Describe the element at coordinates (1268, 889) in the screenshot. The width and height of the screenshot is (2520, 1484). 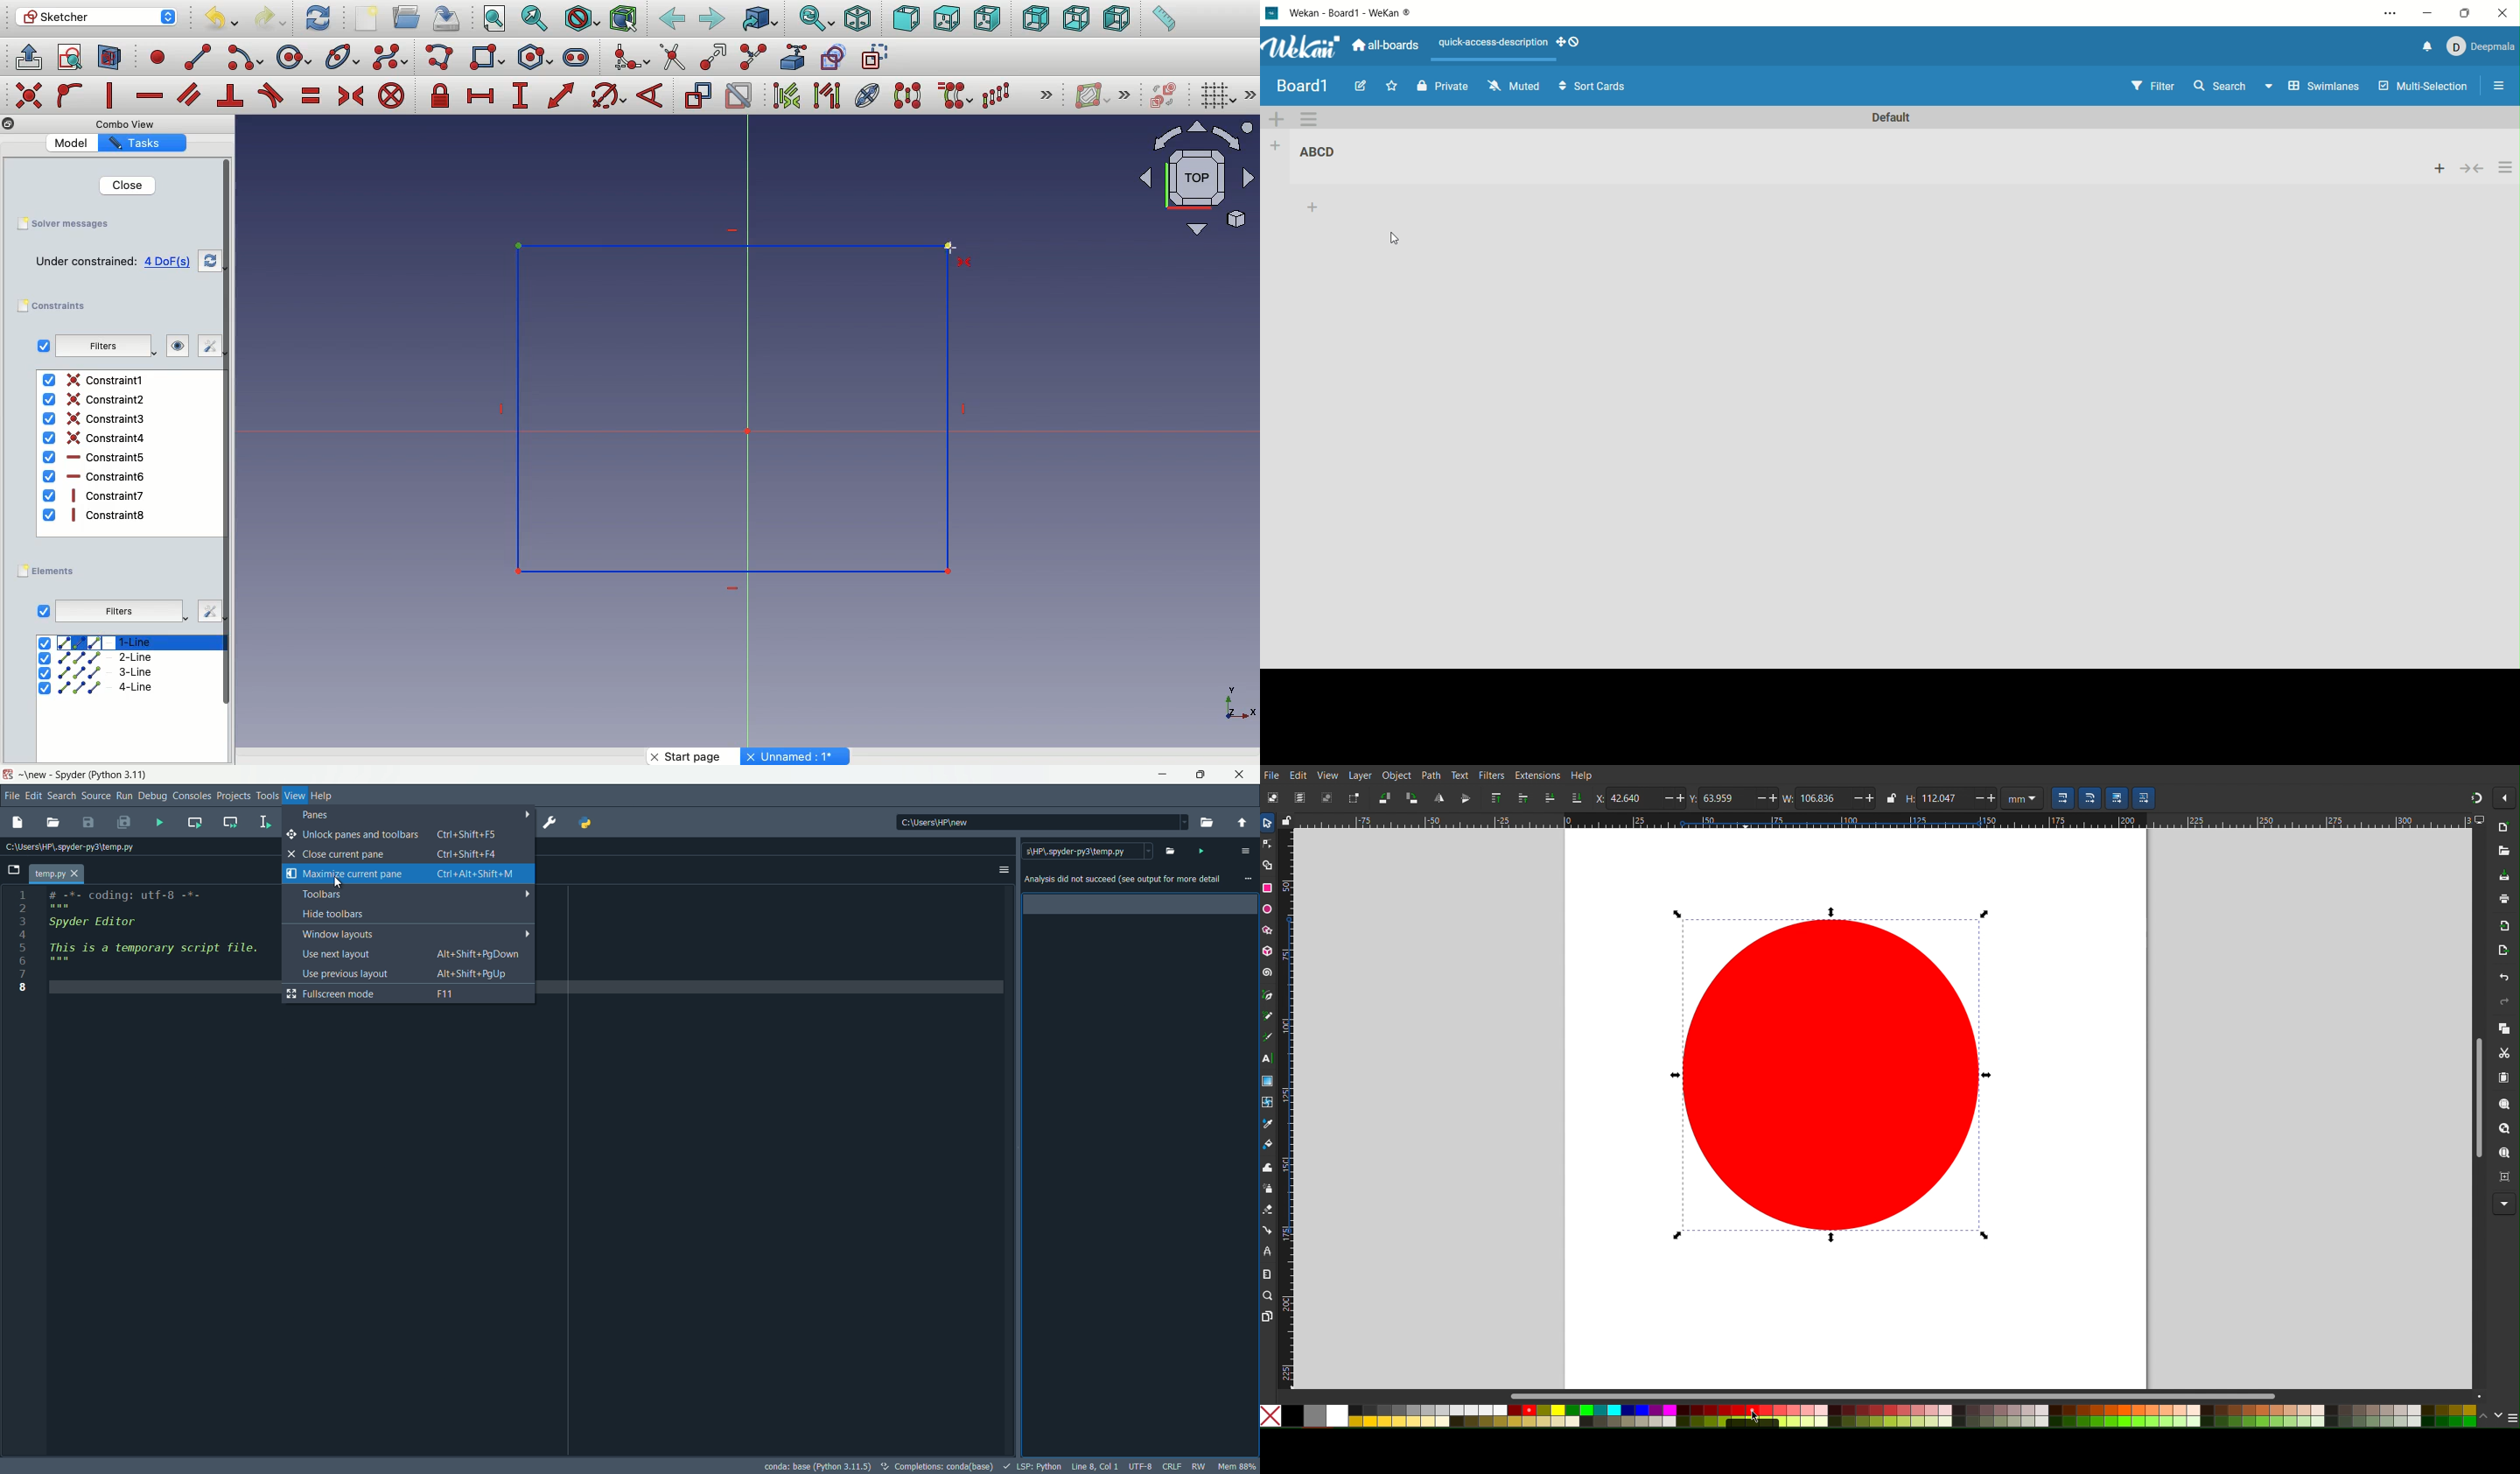
I see `Square Tool` at that location.